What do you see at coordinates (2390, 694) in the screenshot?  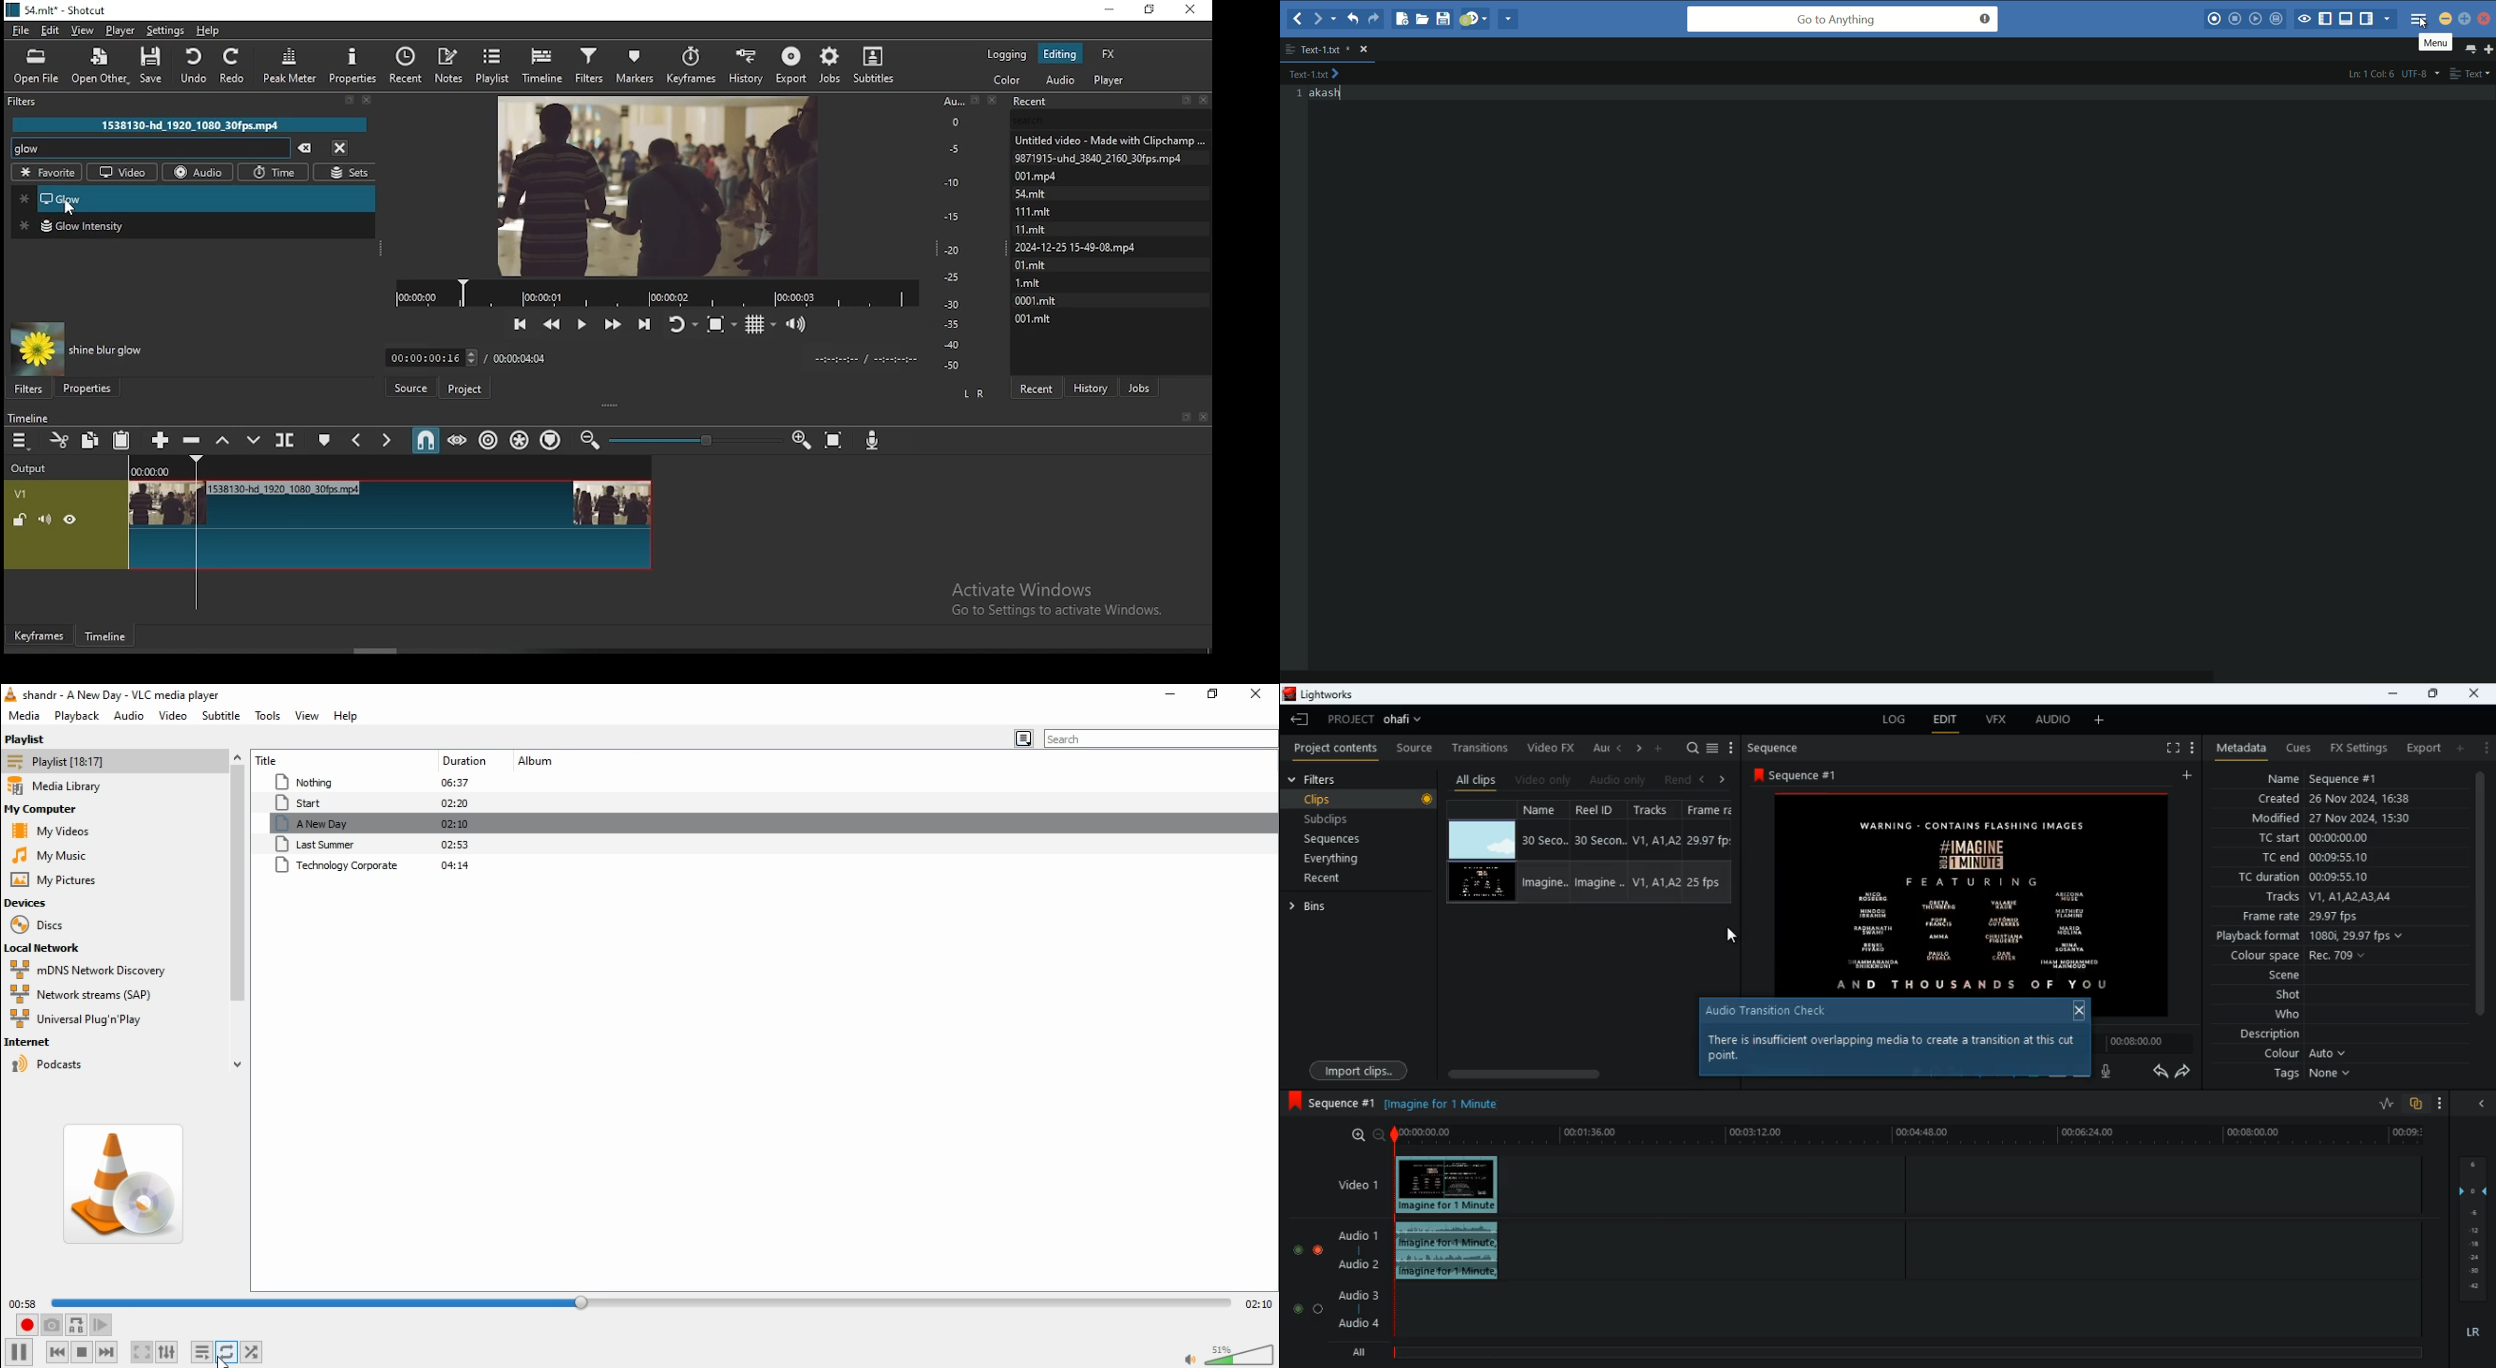 I see `minimize` at bounding box center [2390, 694].